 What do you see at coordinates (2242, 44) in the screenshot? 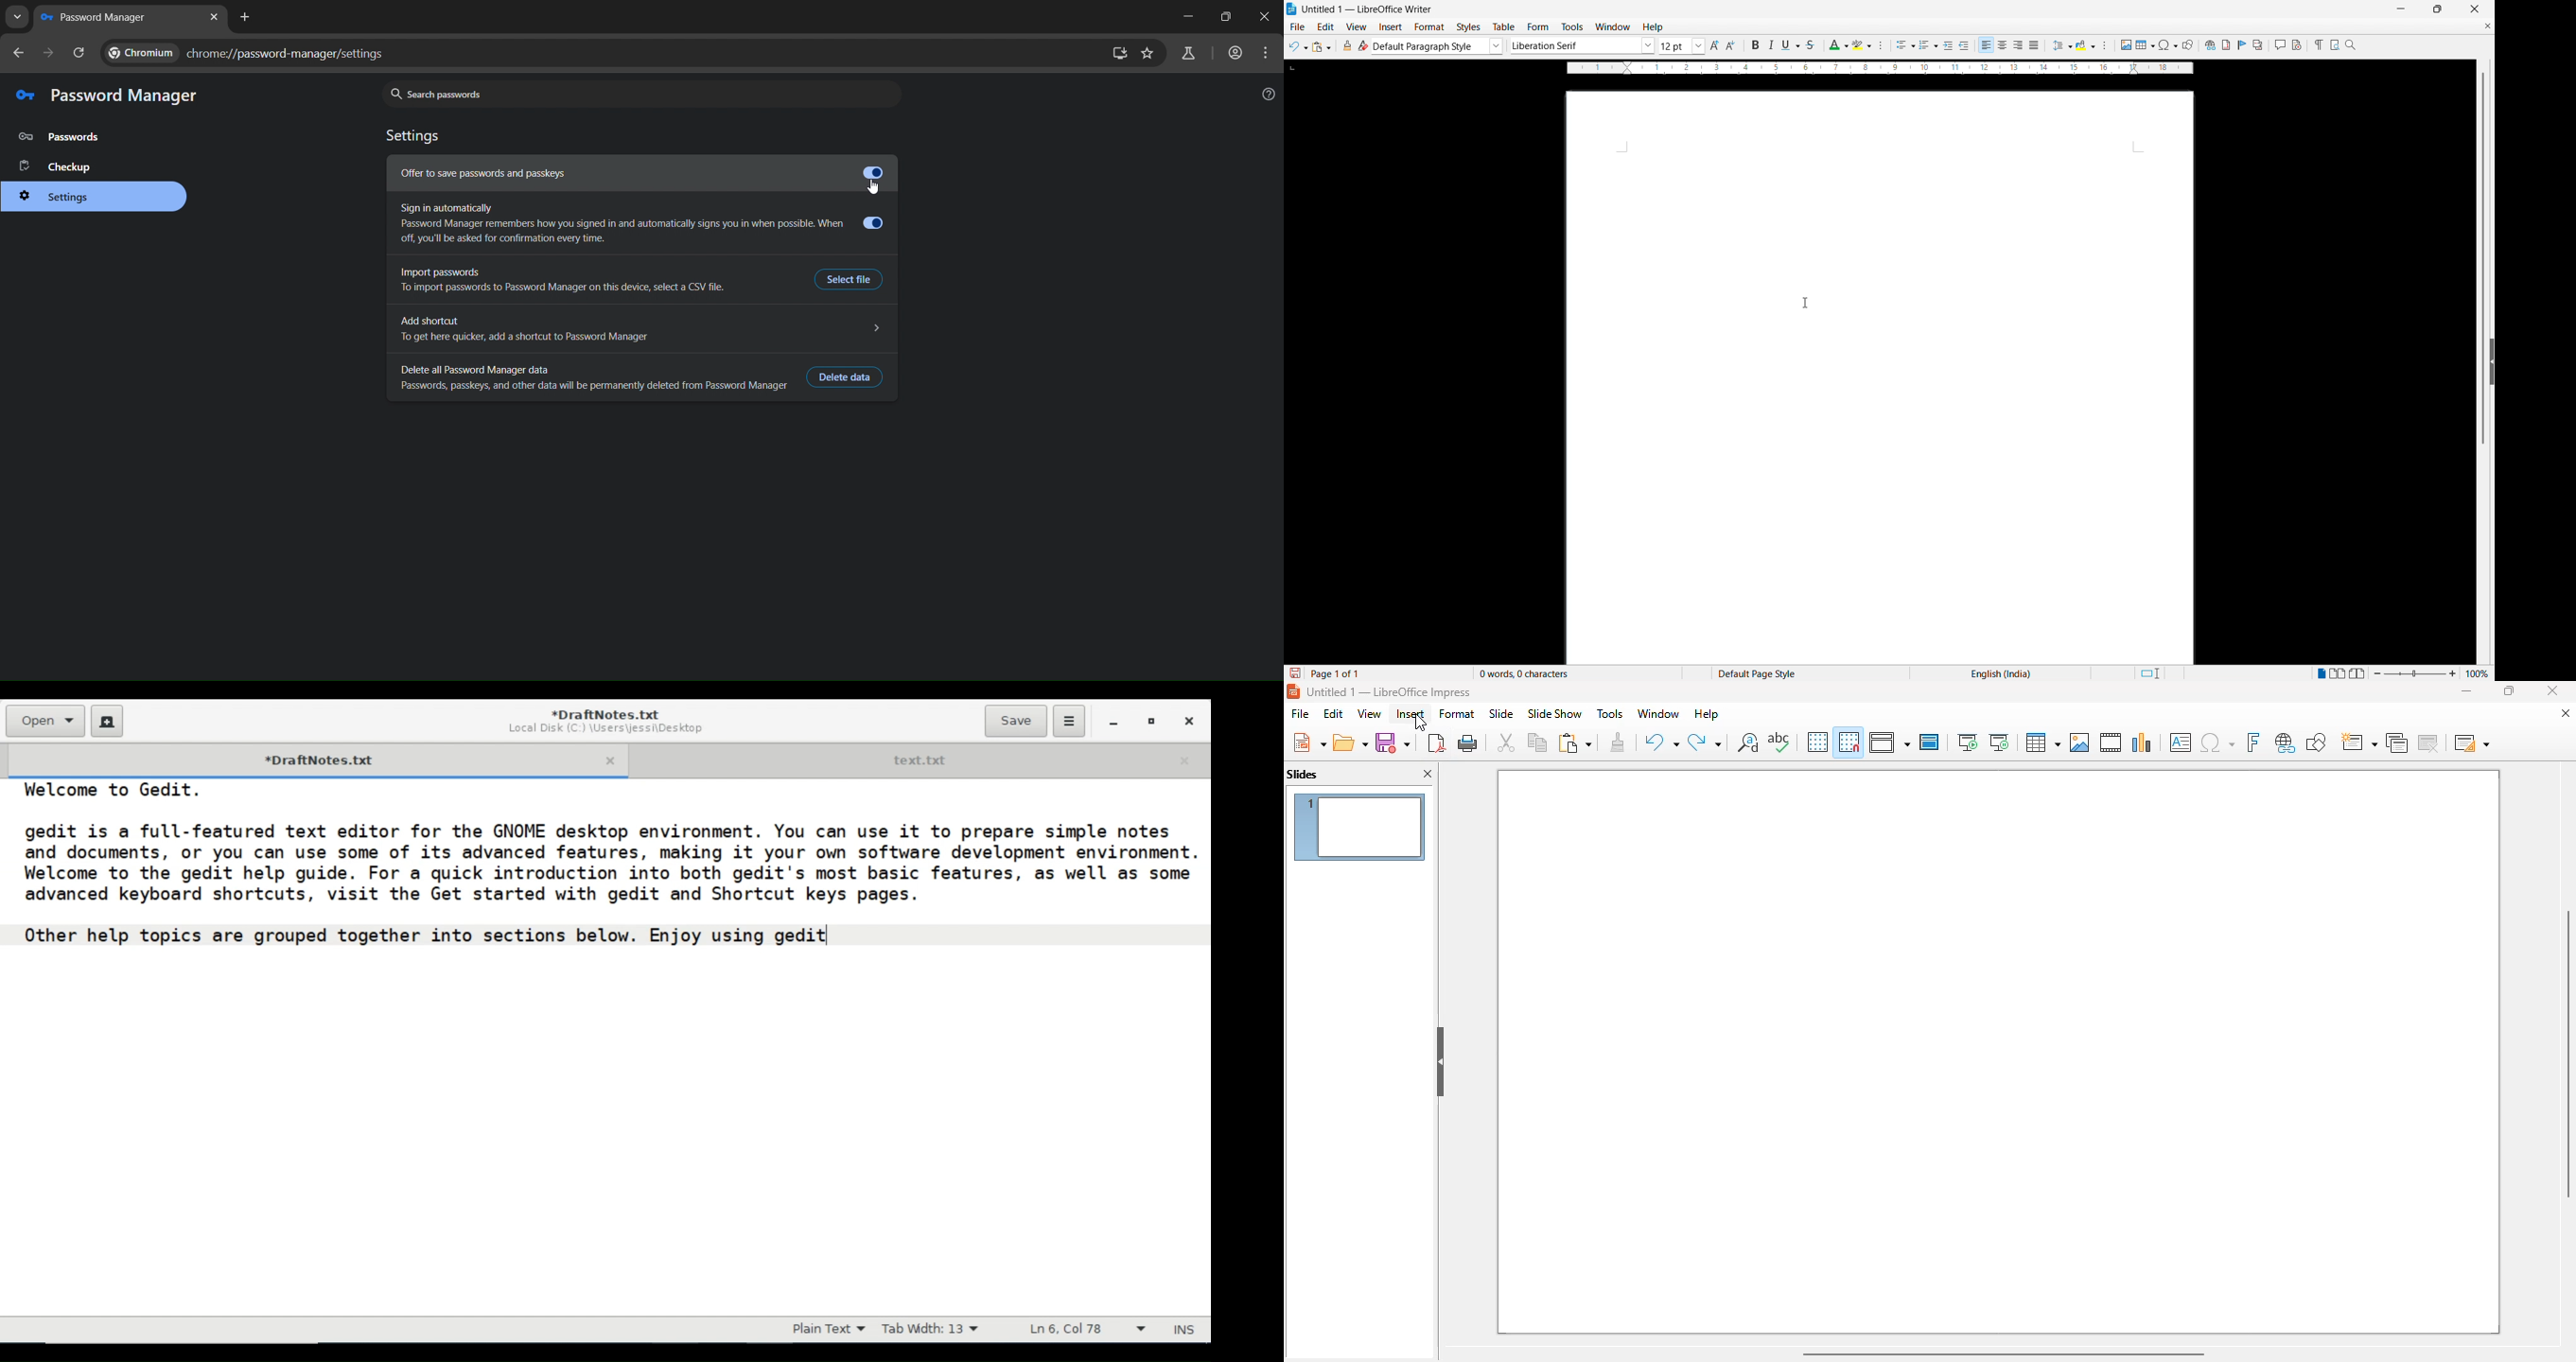
I see `Insert bookmark ` at bounding box center [2242, 44].